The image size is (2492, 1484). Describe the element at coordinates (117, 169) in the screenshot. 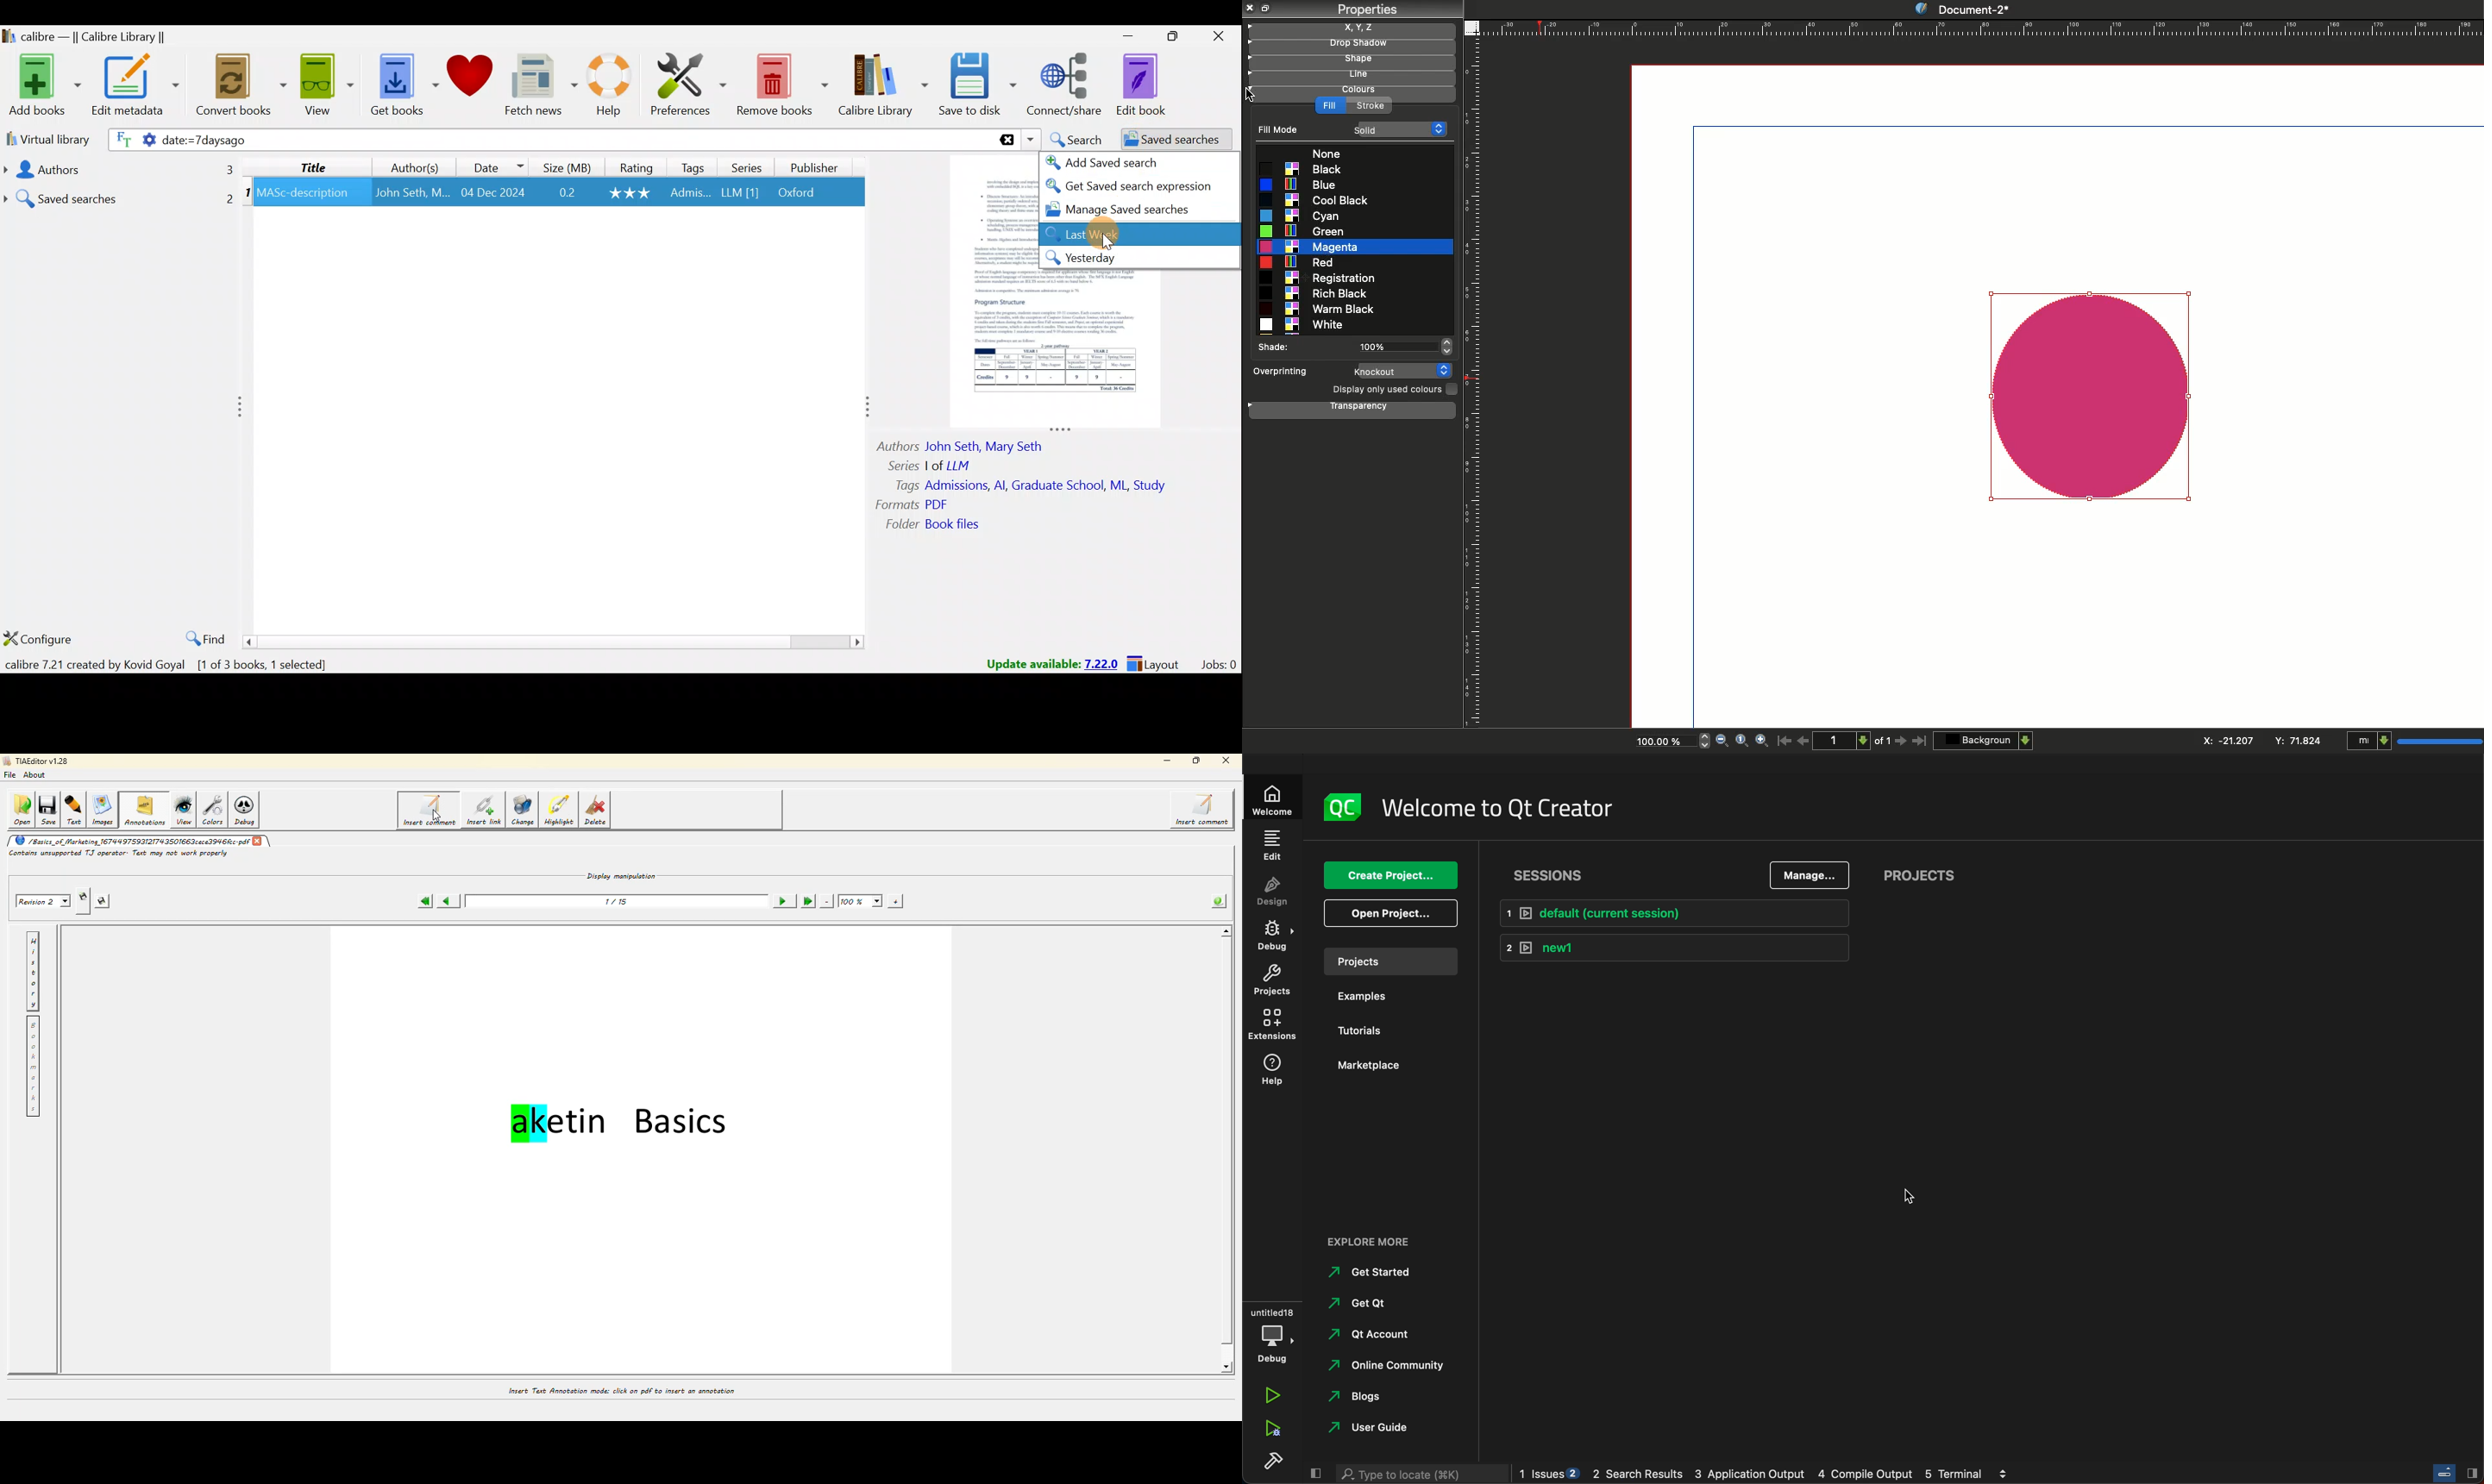

I see `Authors` at that location.